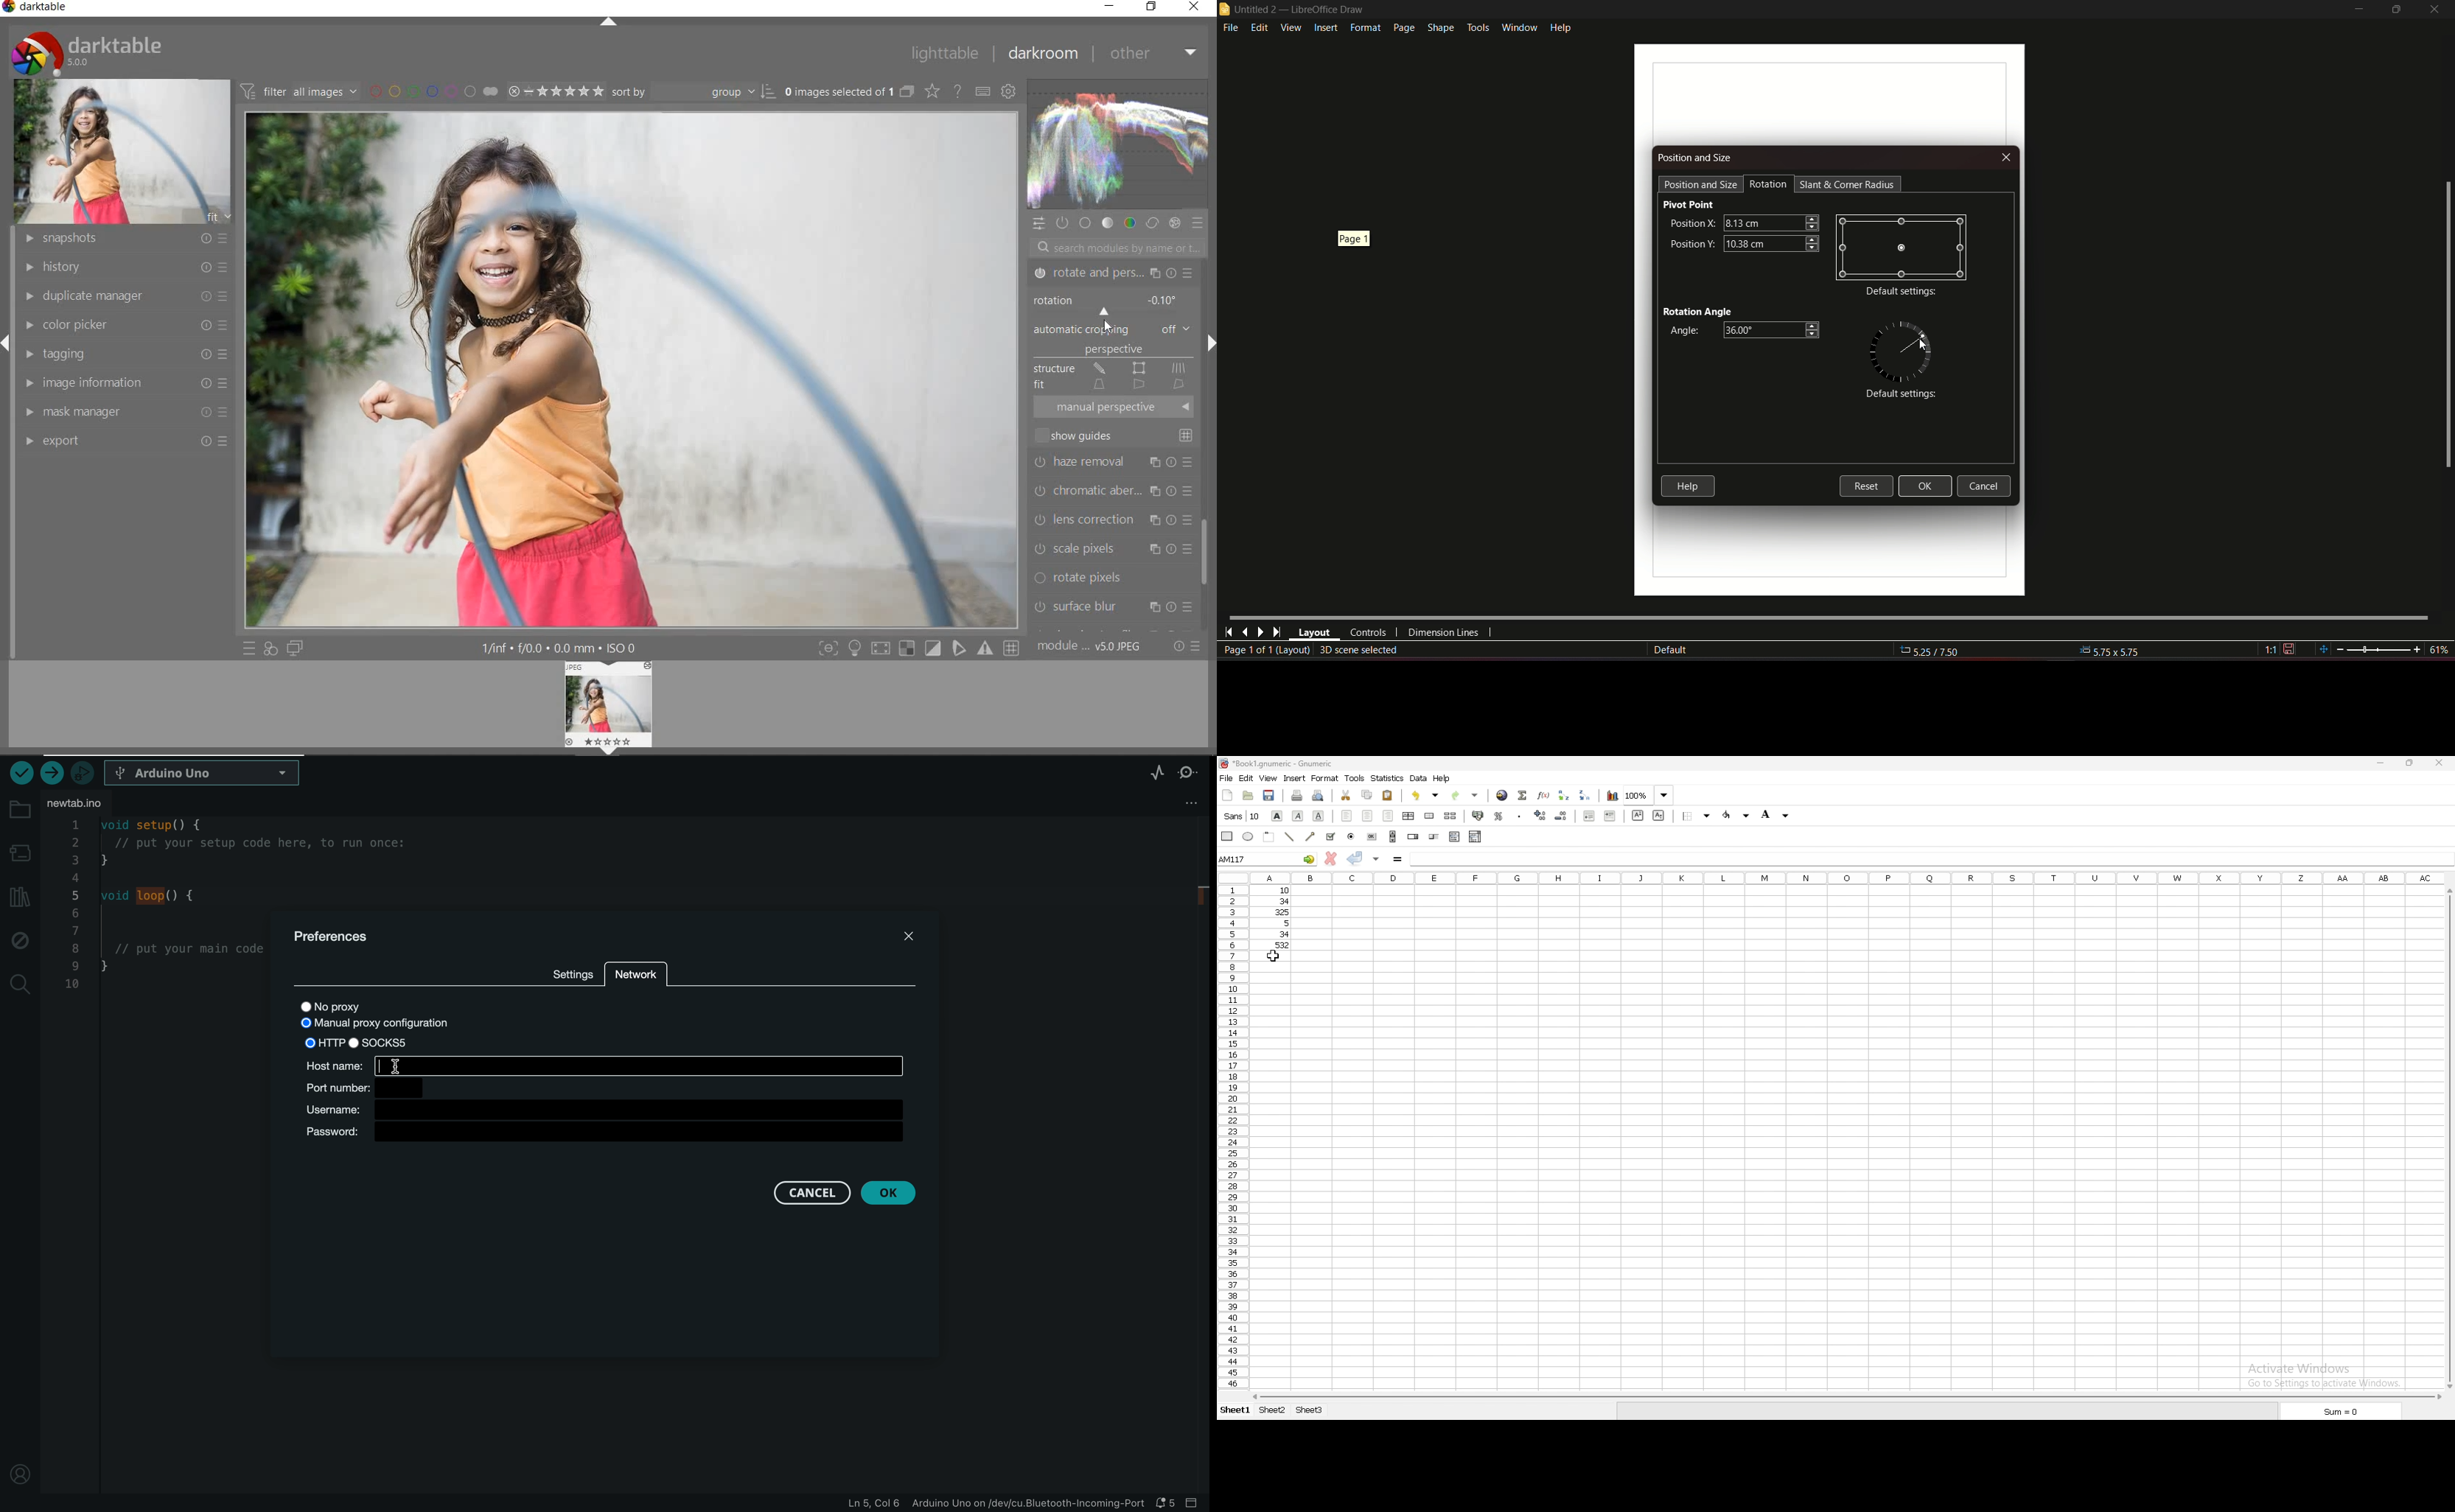 The height and width of the screenshot is (1512, 2464). Describe the element at coordinates (1347, 814) in the screenshot. I see `left align` at that location.